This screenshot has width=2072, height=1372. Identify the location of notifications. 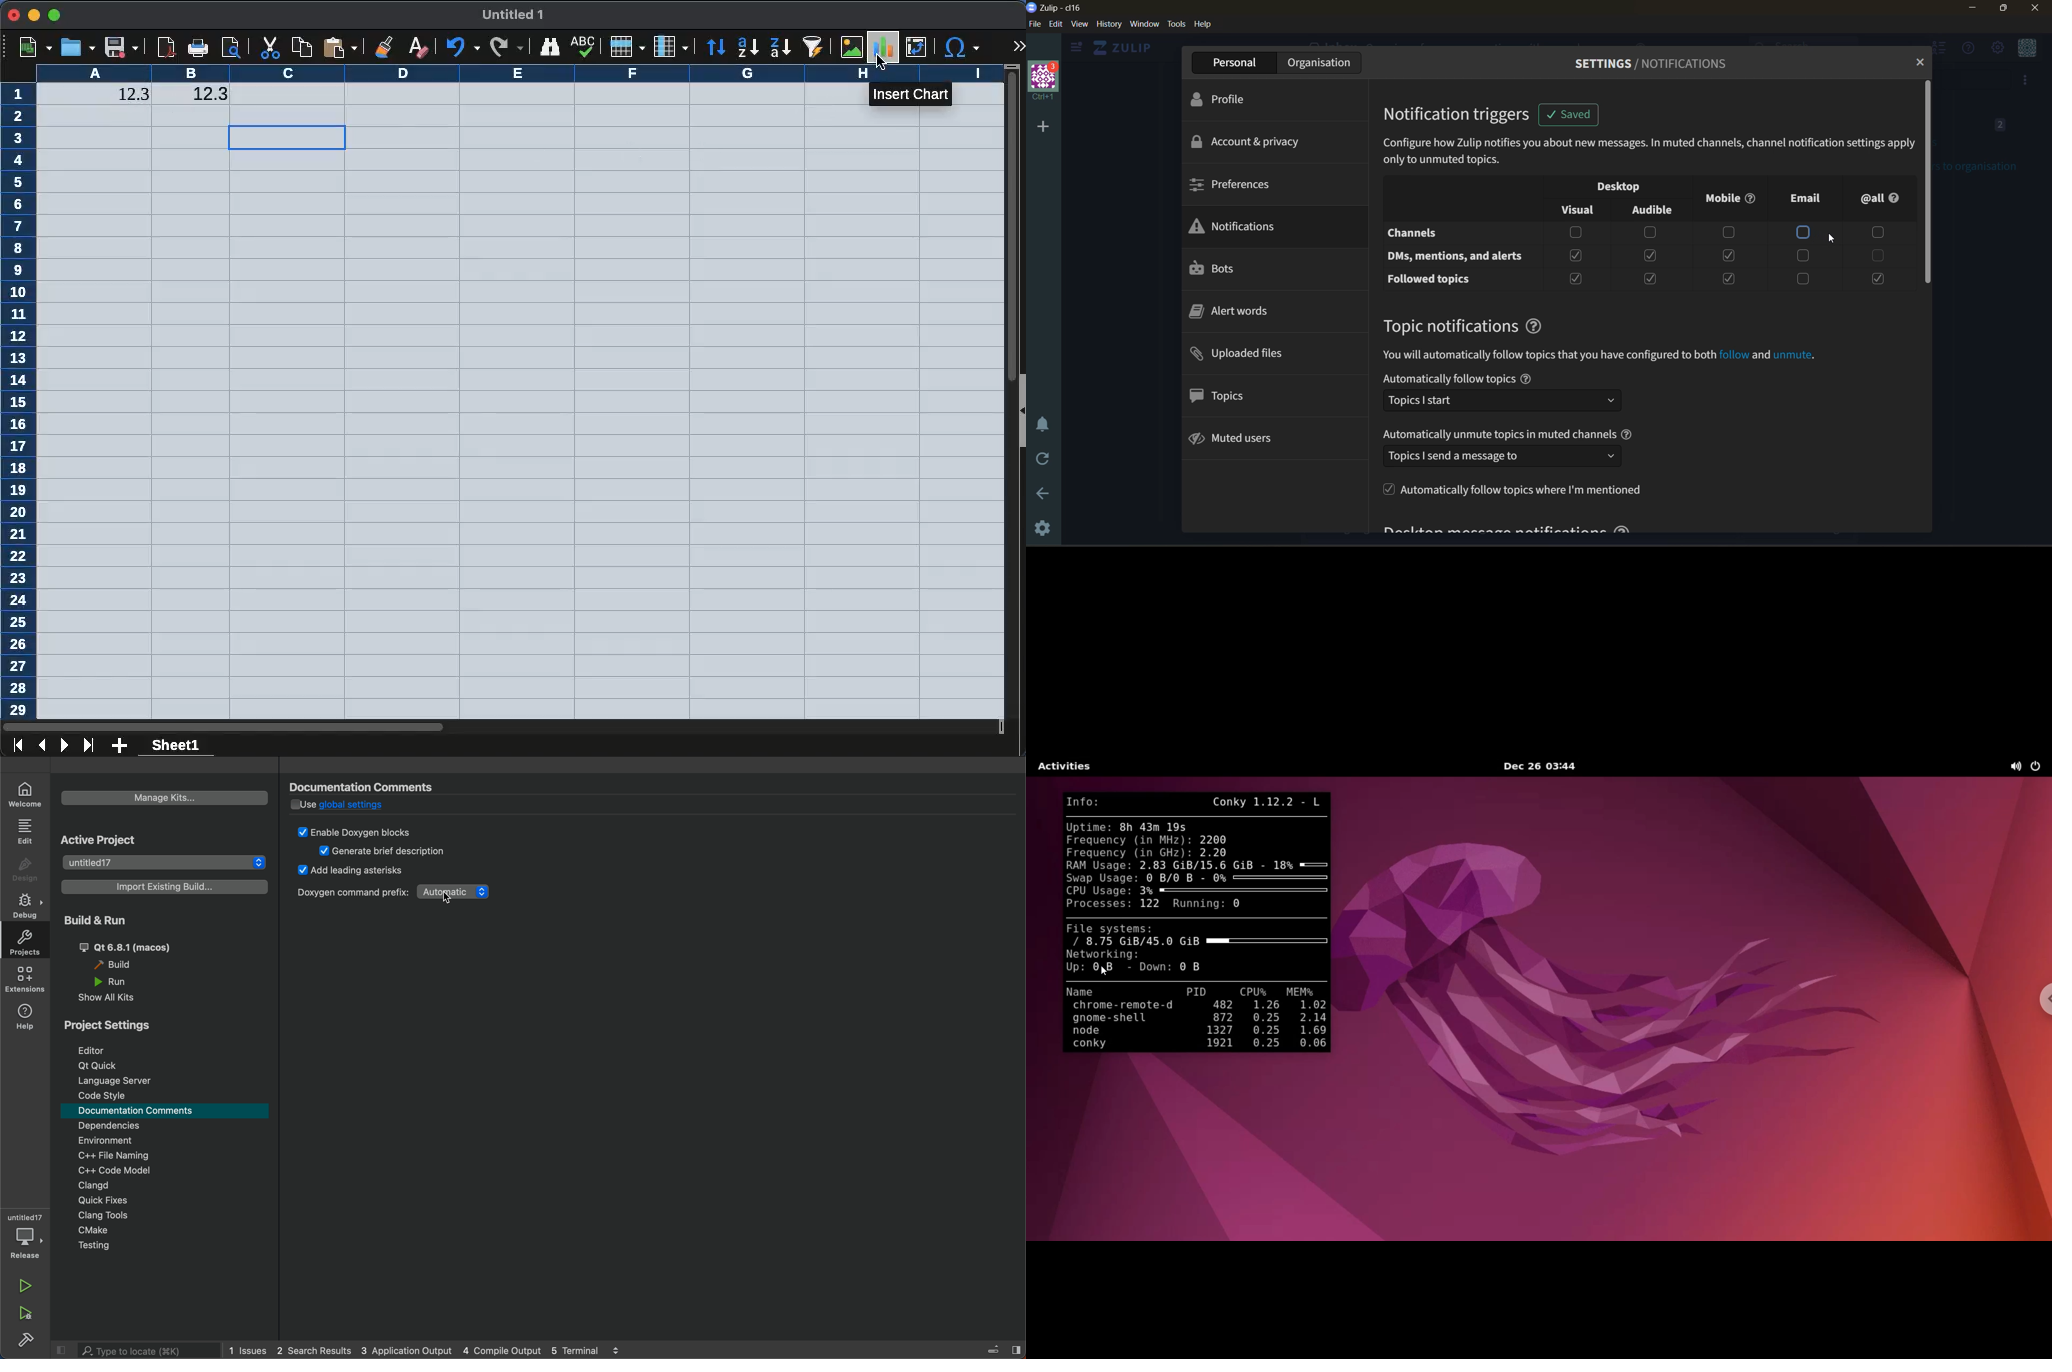
(1242, 227).